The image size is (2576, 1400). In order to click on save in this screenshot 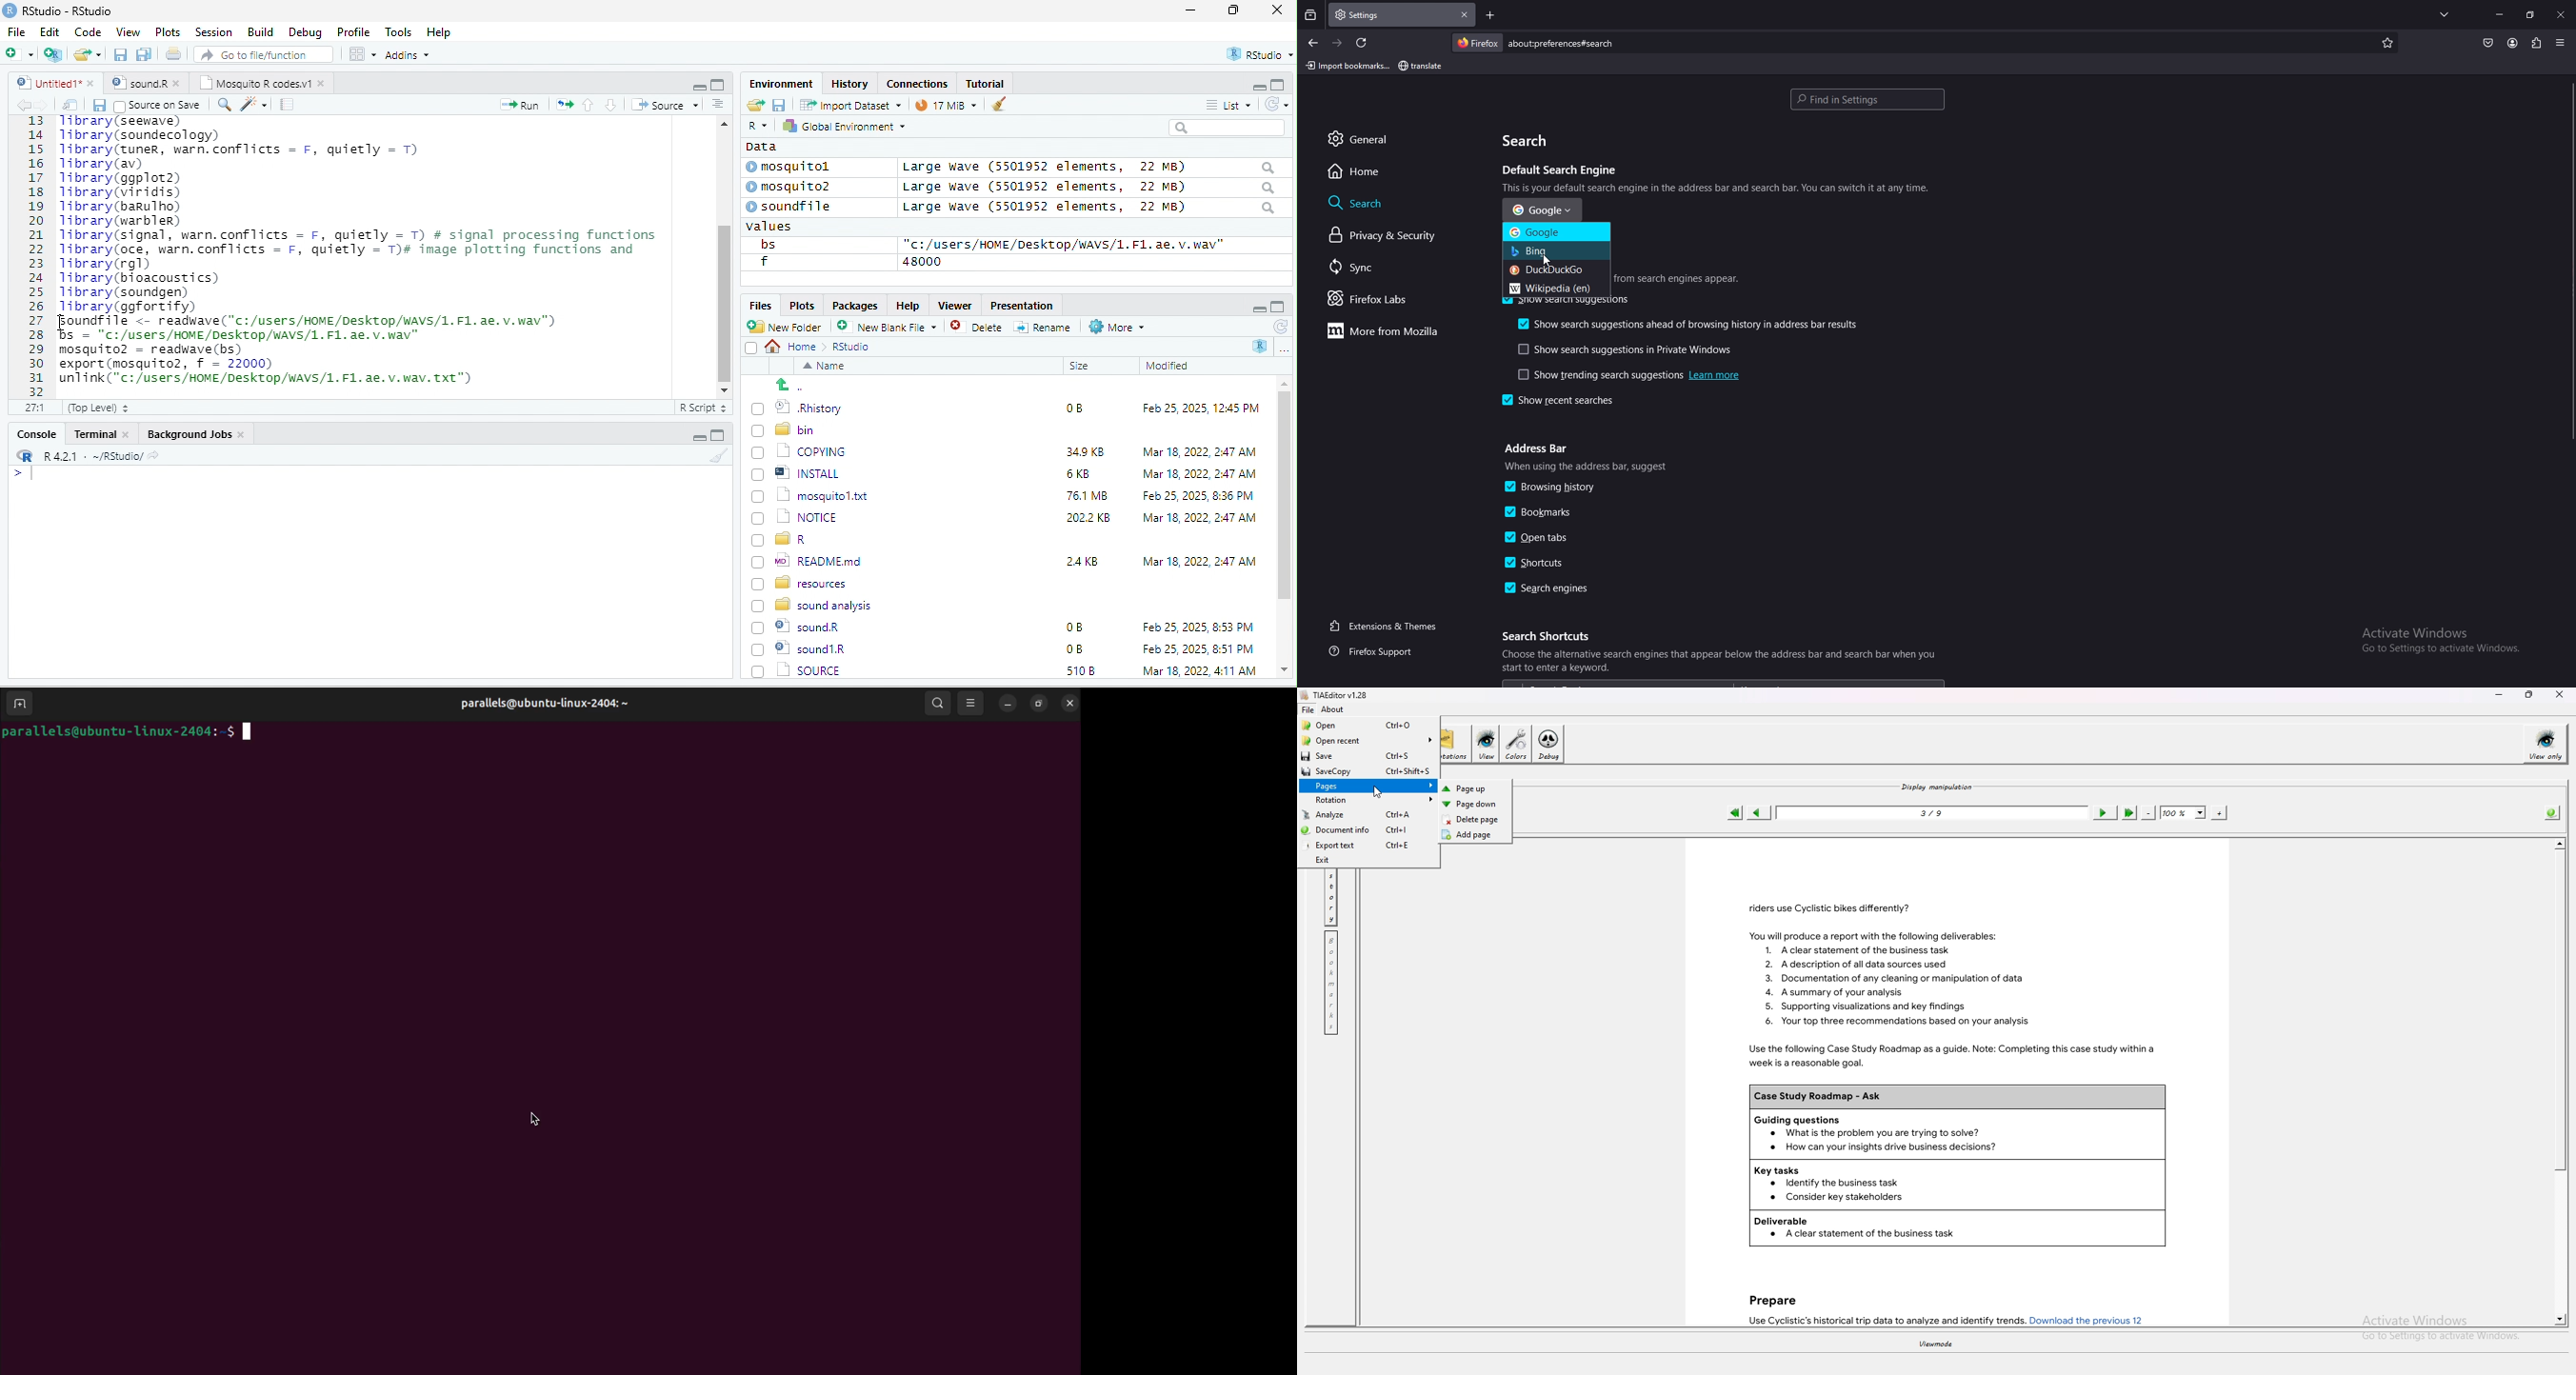, I will do `click(778, 104)`.